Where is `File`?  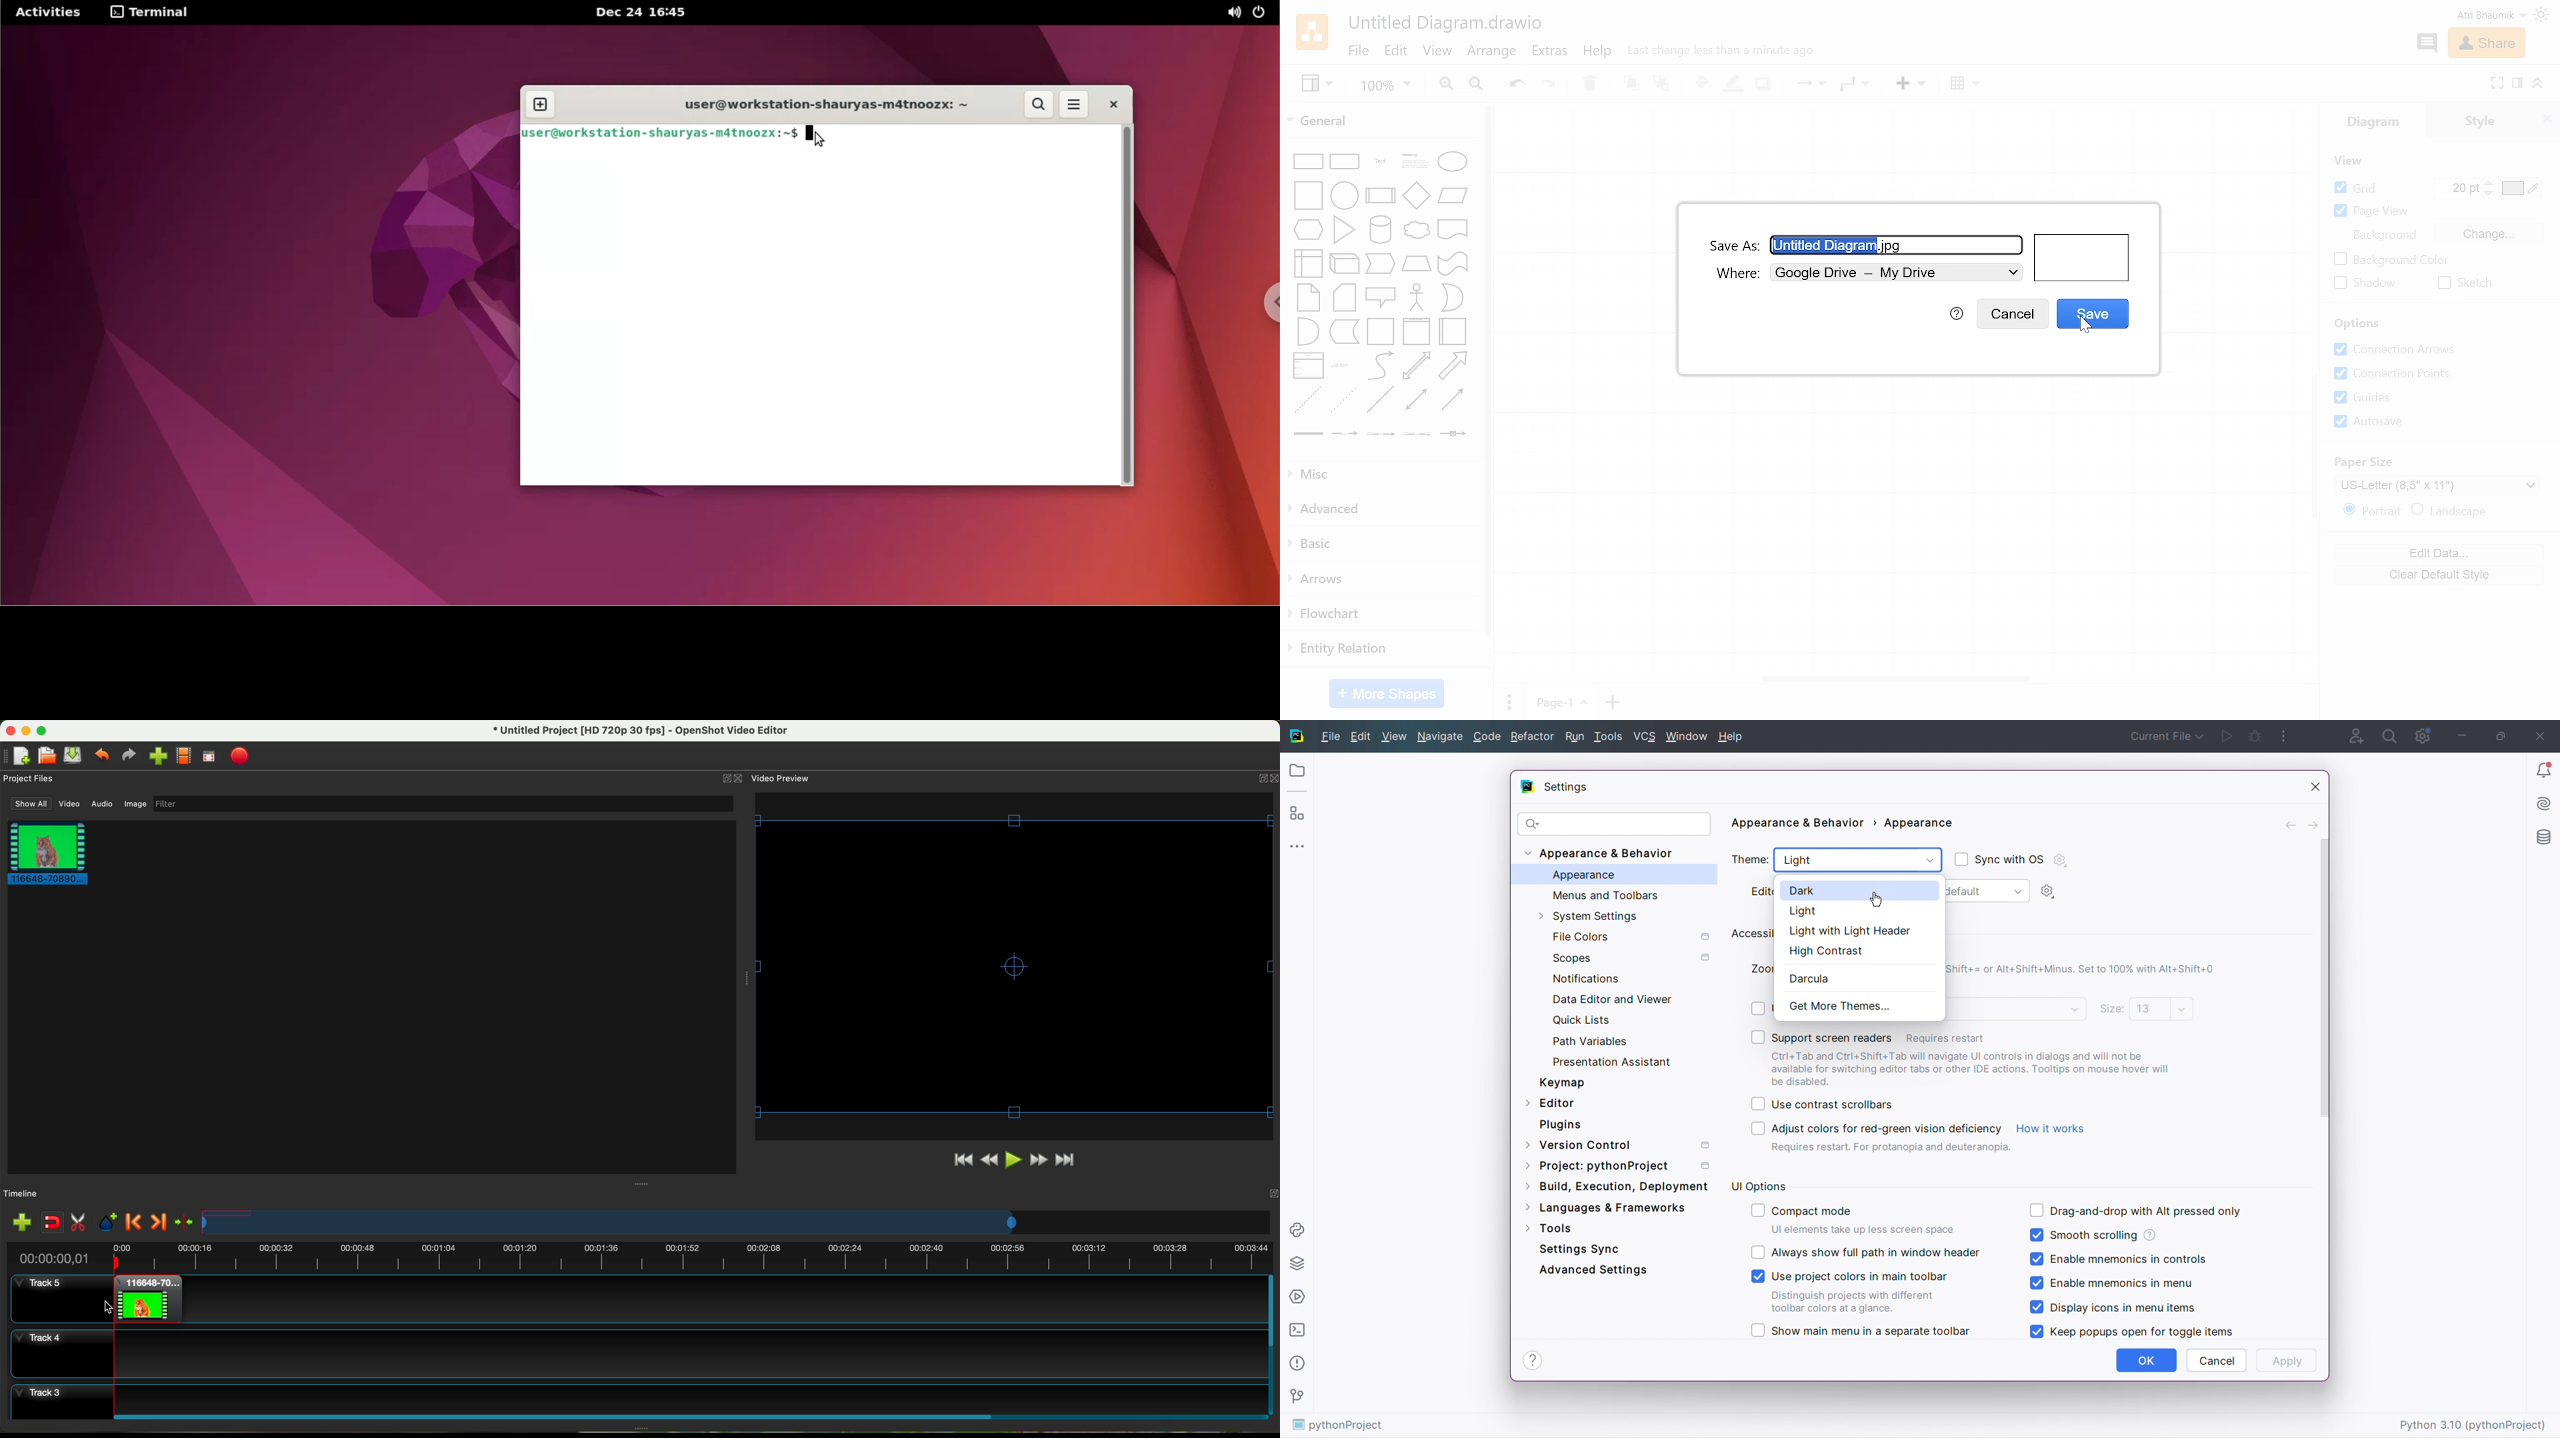 File is located at coordinates (1360, 51).